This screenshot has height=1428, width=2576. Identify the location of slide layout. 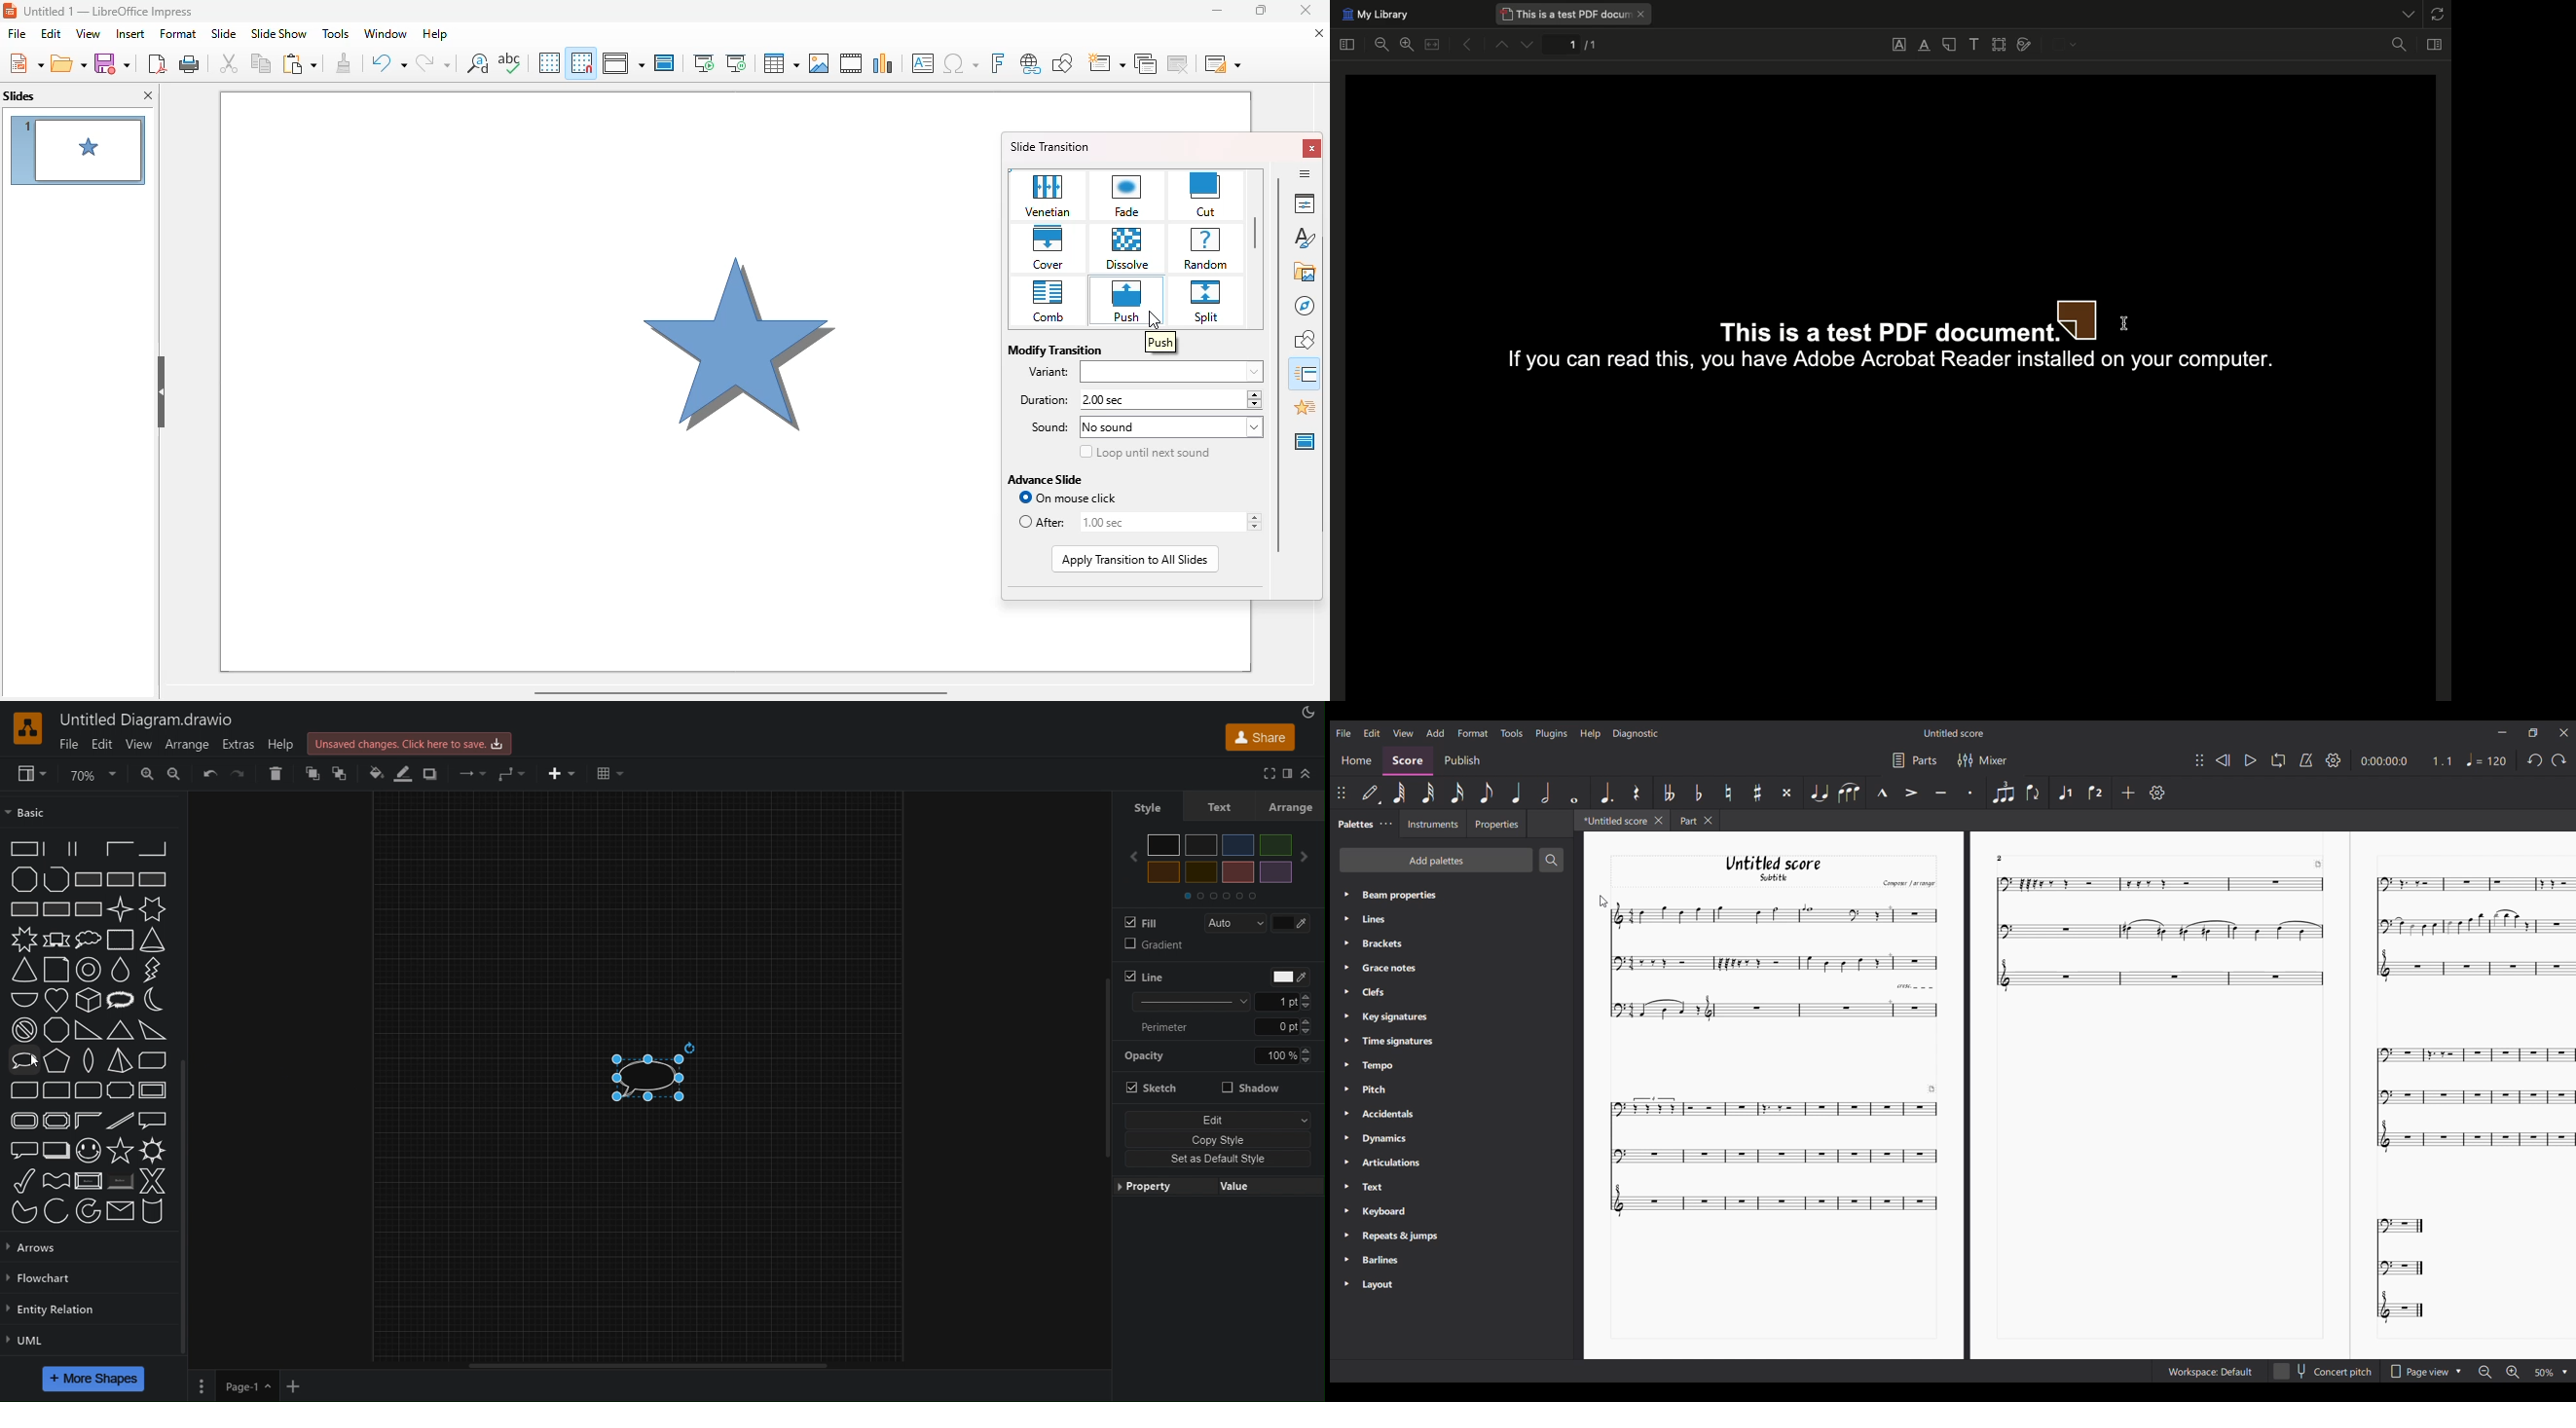
(1223, 63).